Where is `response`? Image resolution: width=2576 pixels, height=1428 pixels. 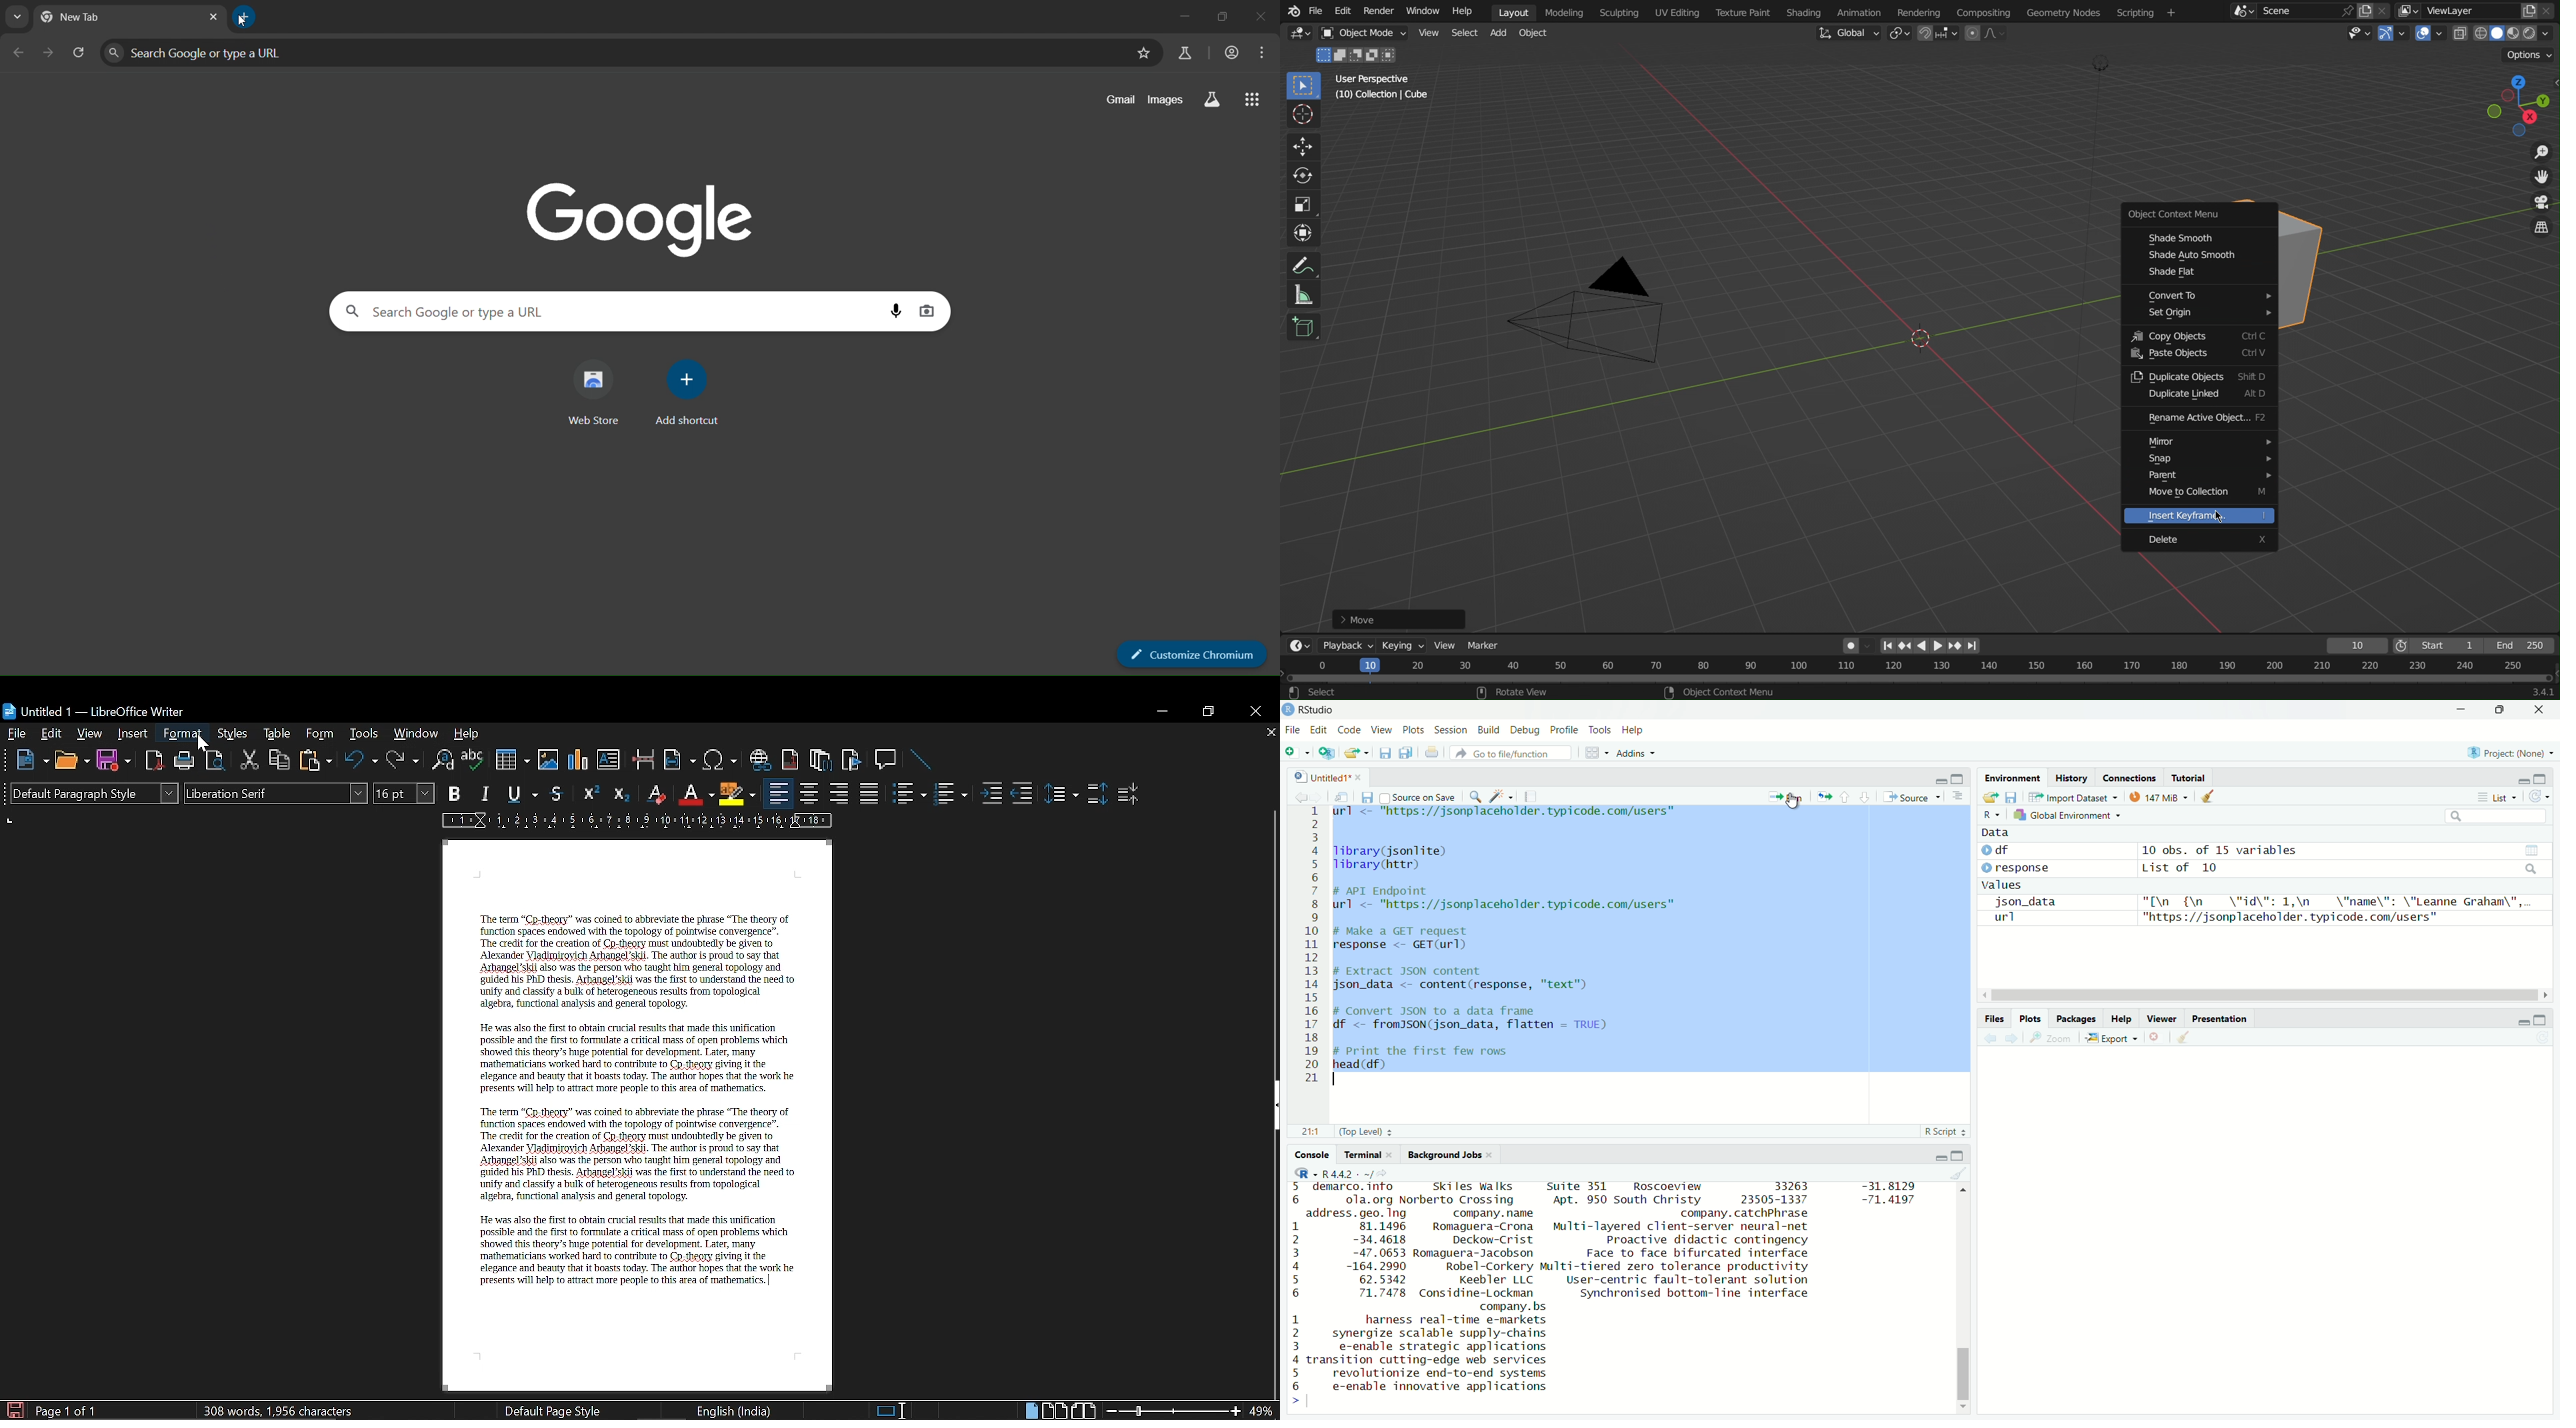 response is located at coordinates (2017, 869).